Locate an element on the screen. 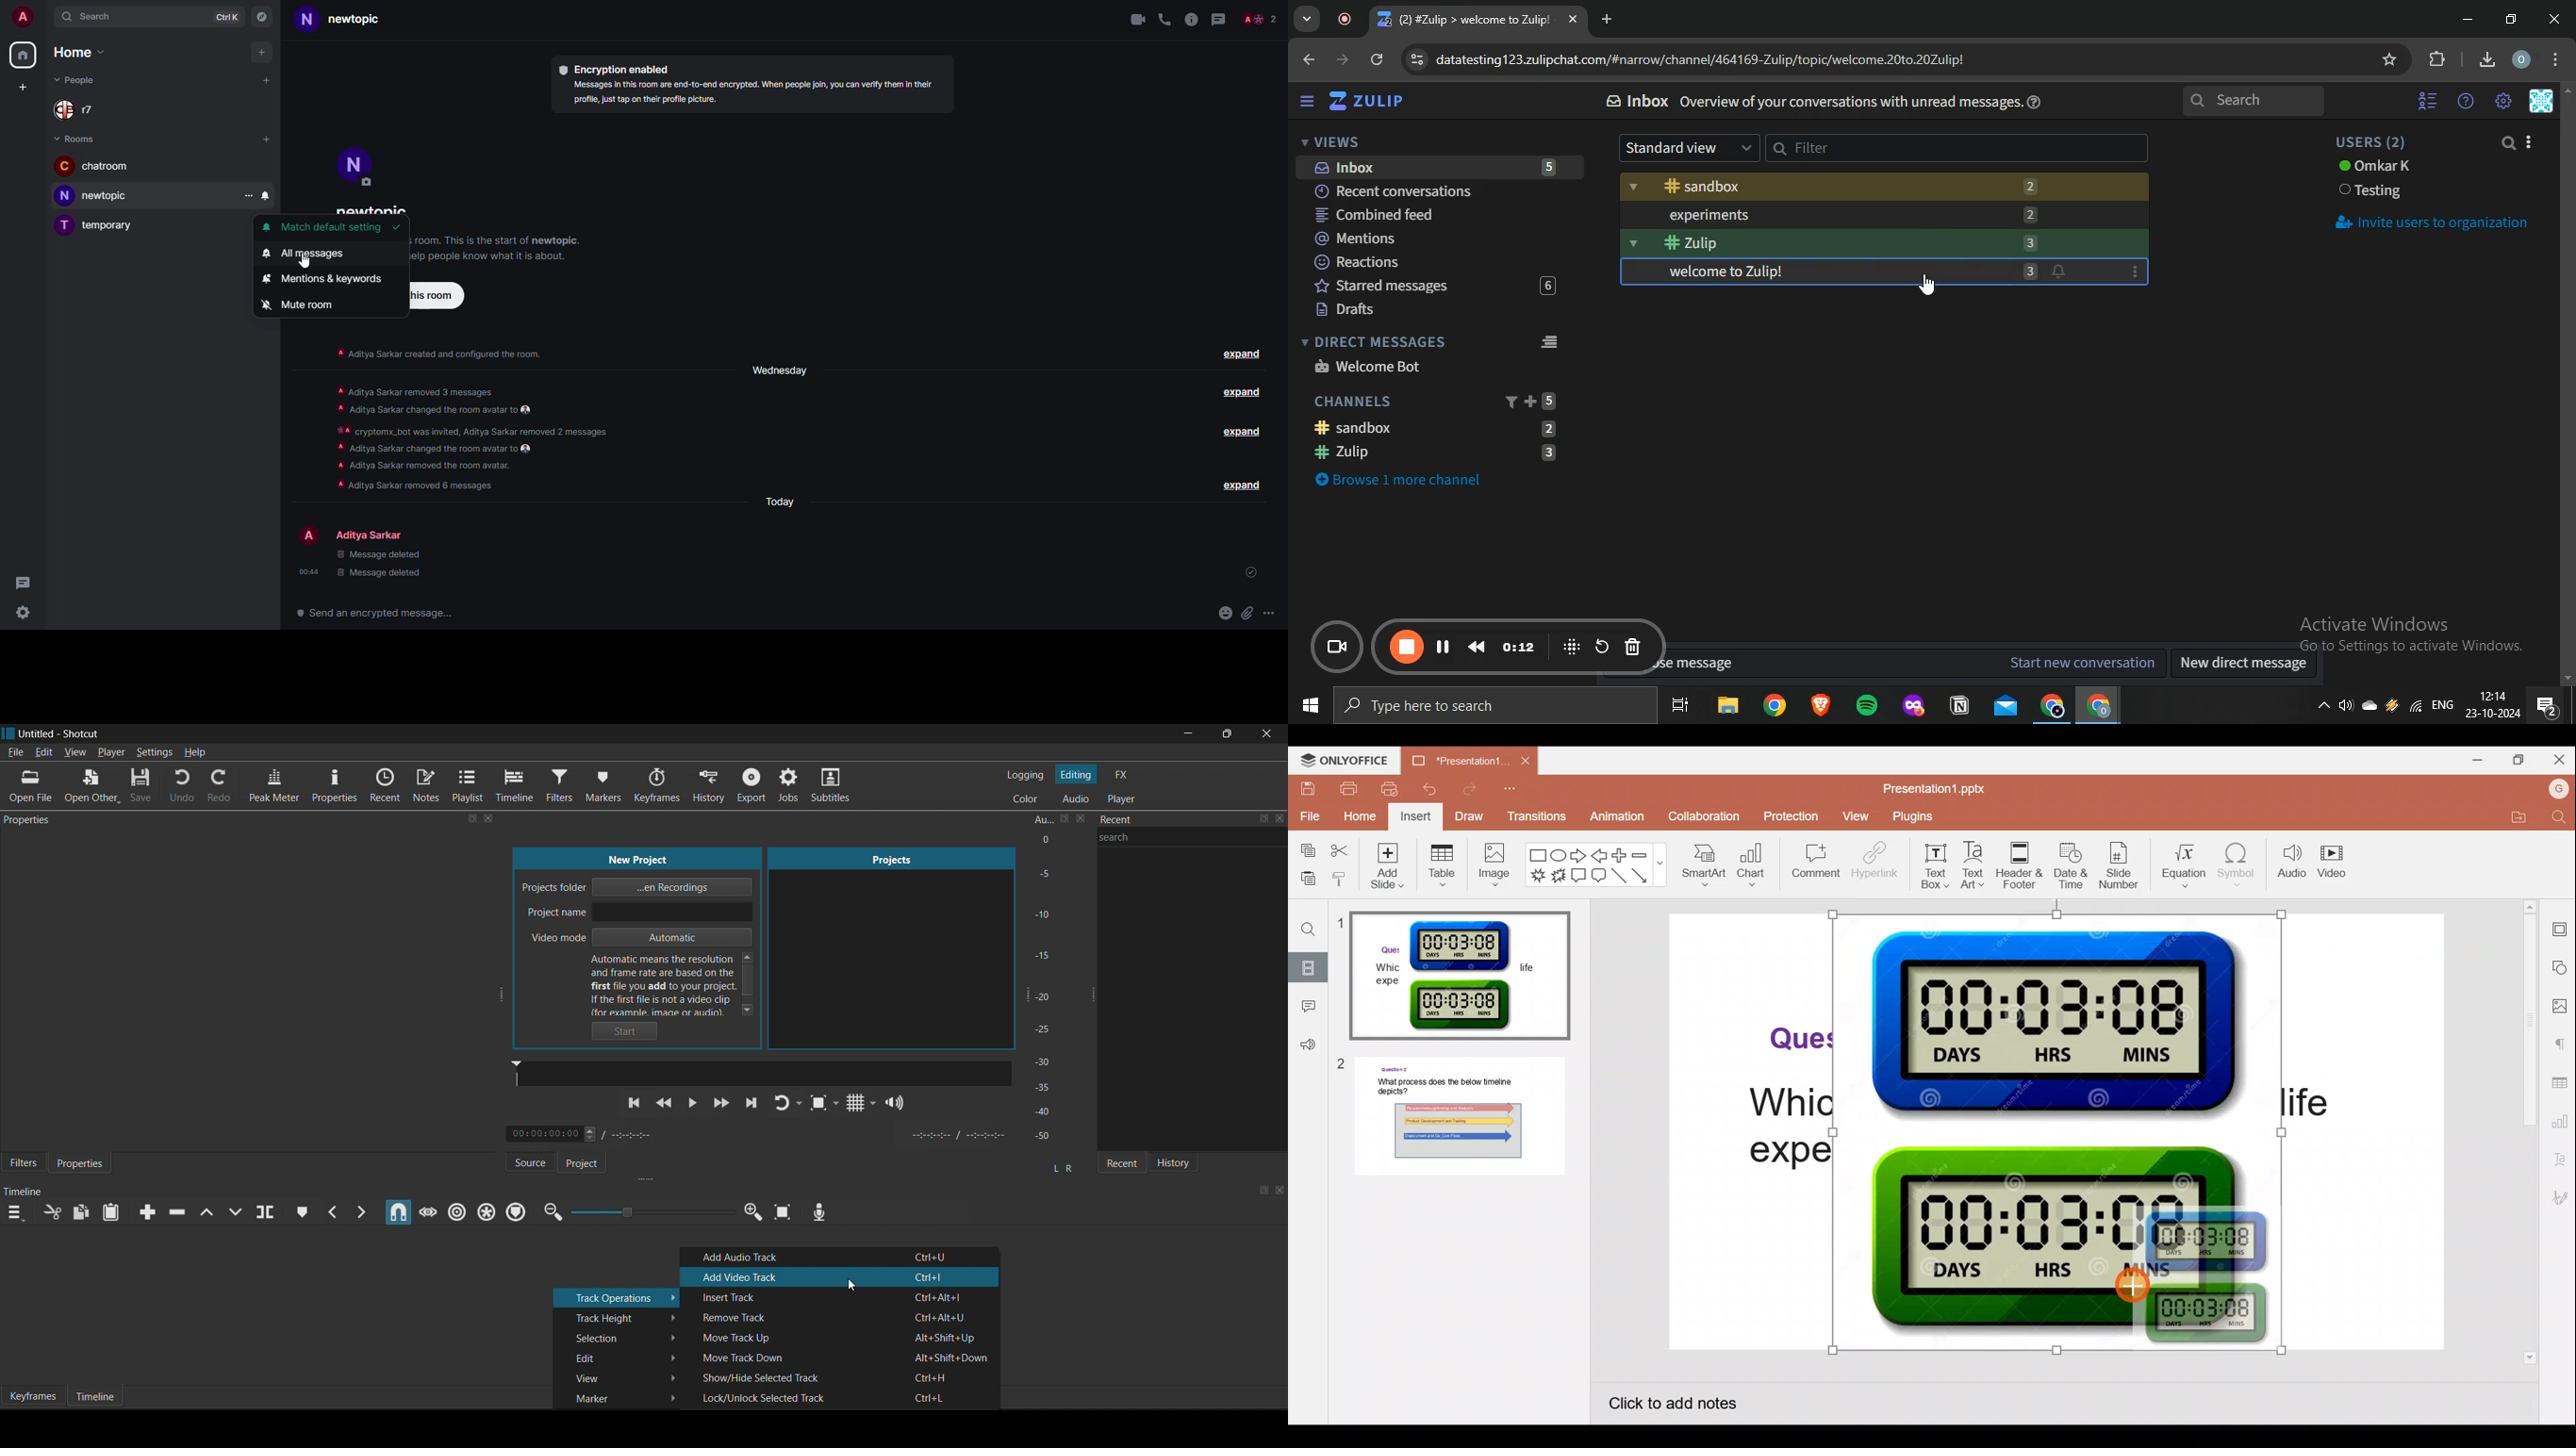 This screenshot has height=1456, width=2576. Text Art is located at coordinates (1975, 865).